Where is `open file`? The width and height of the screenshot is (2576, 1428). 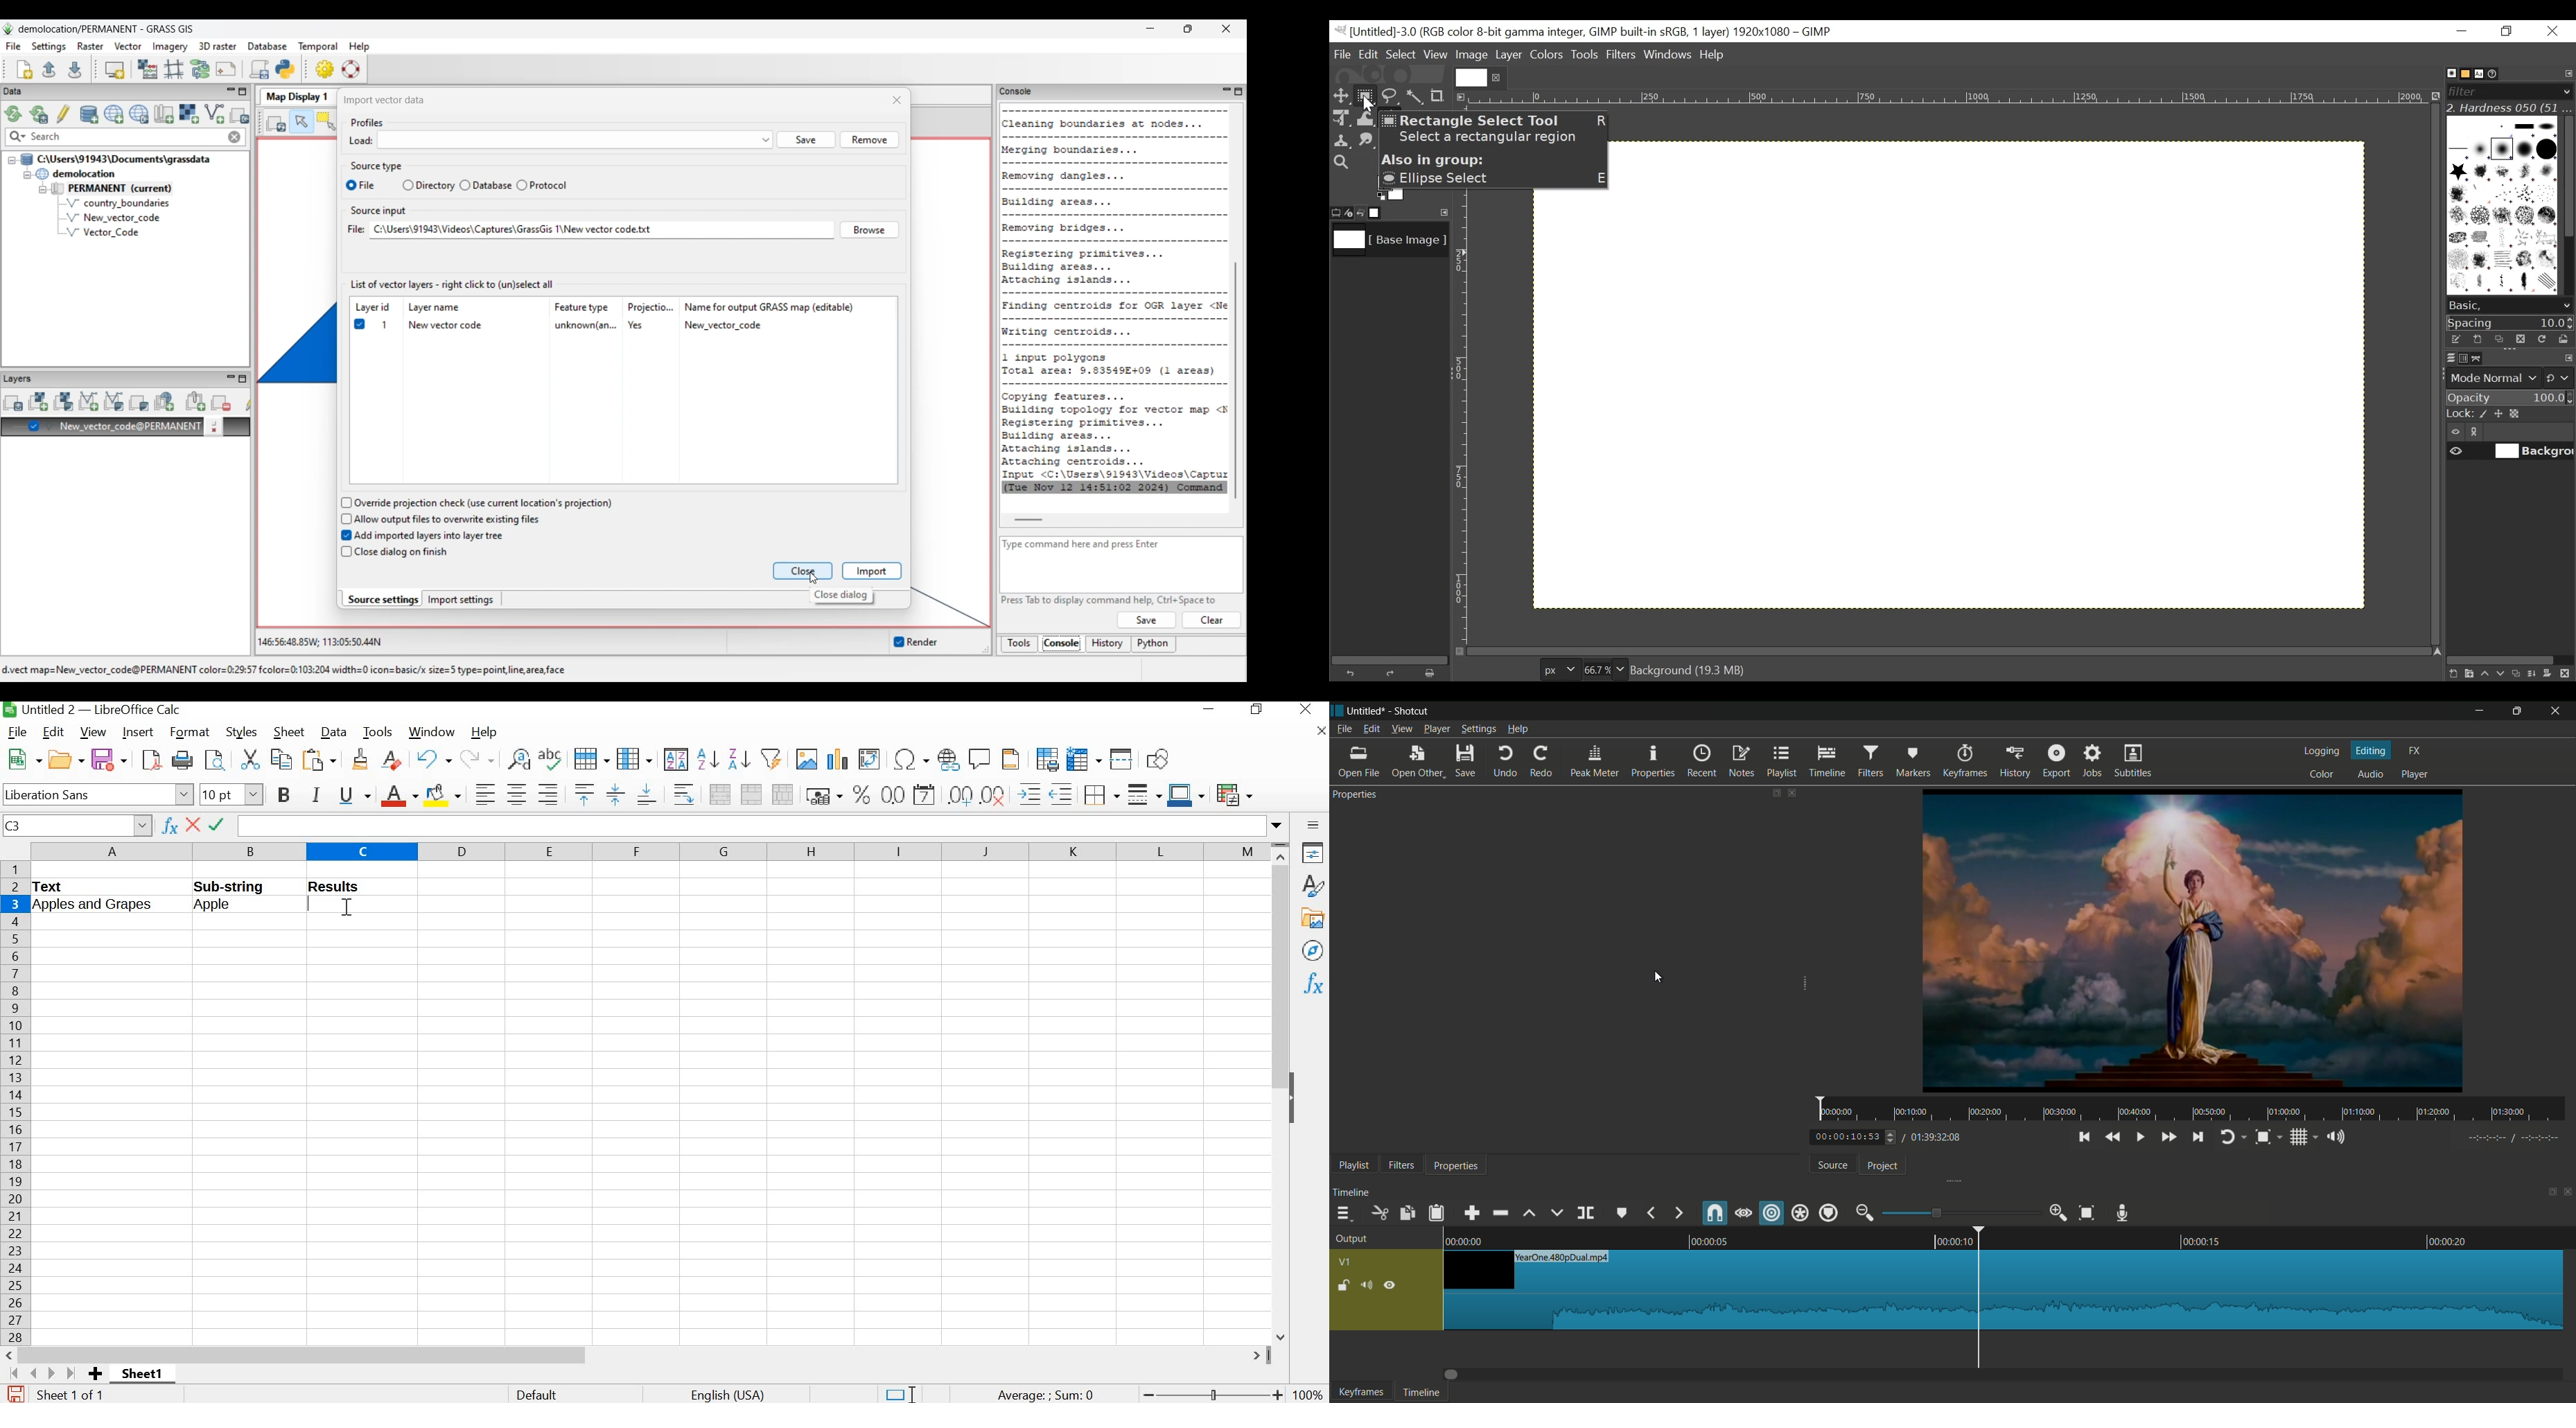 open file is located at coordinates (1356, 761).